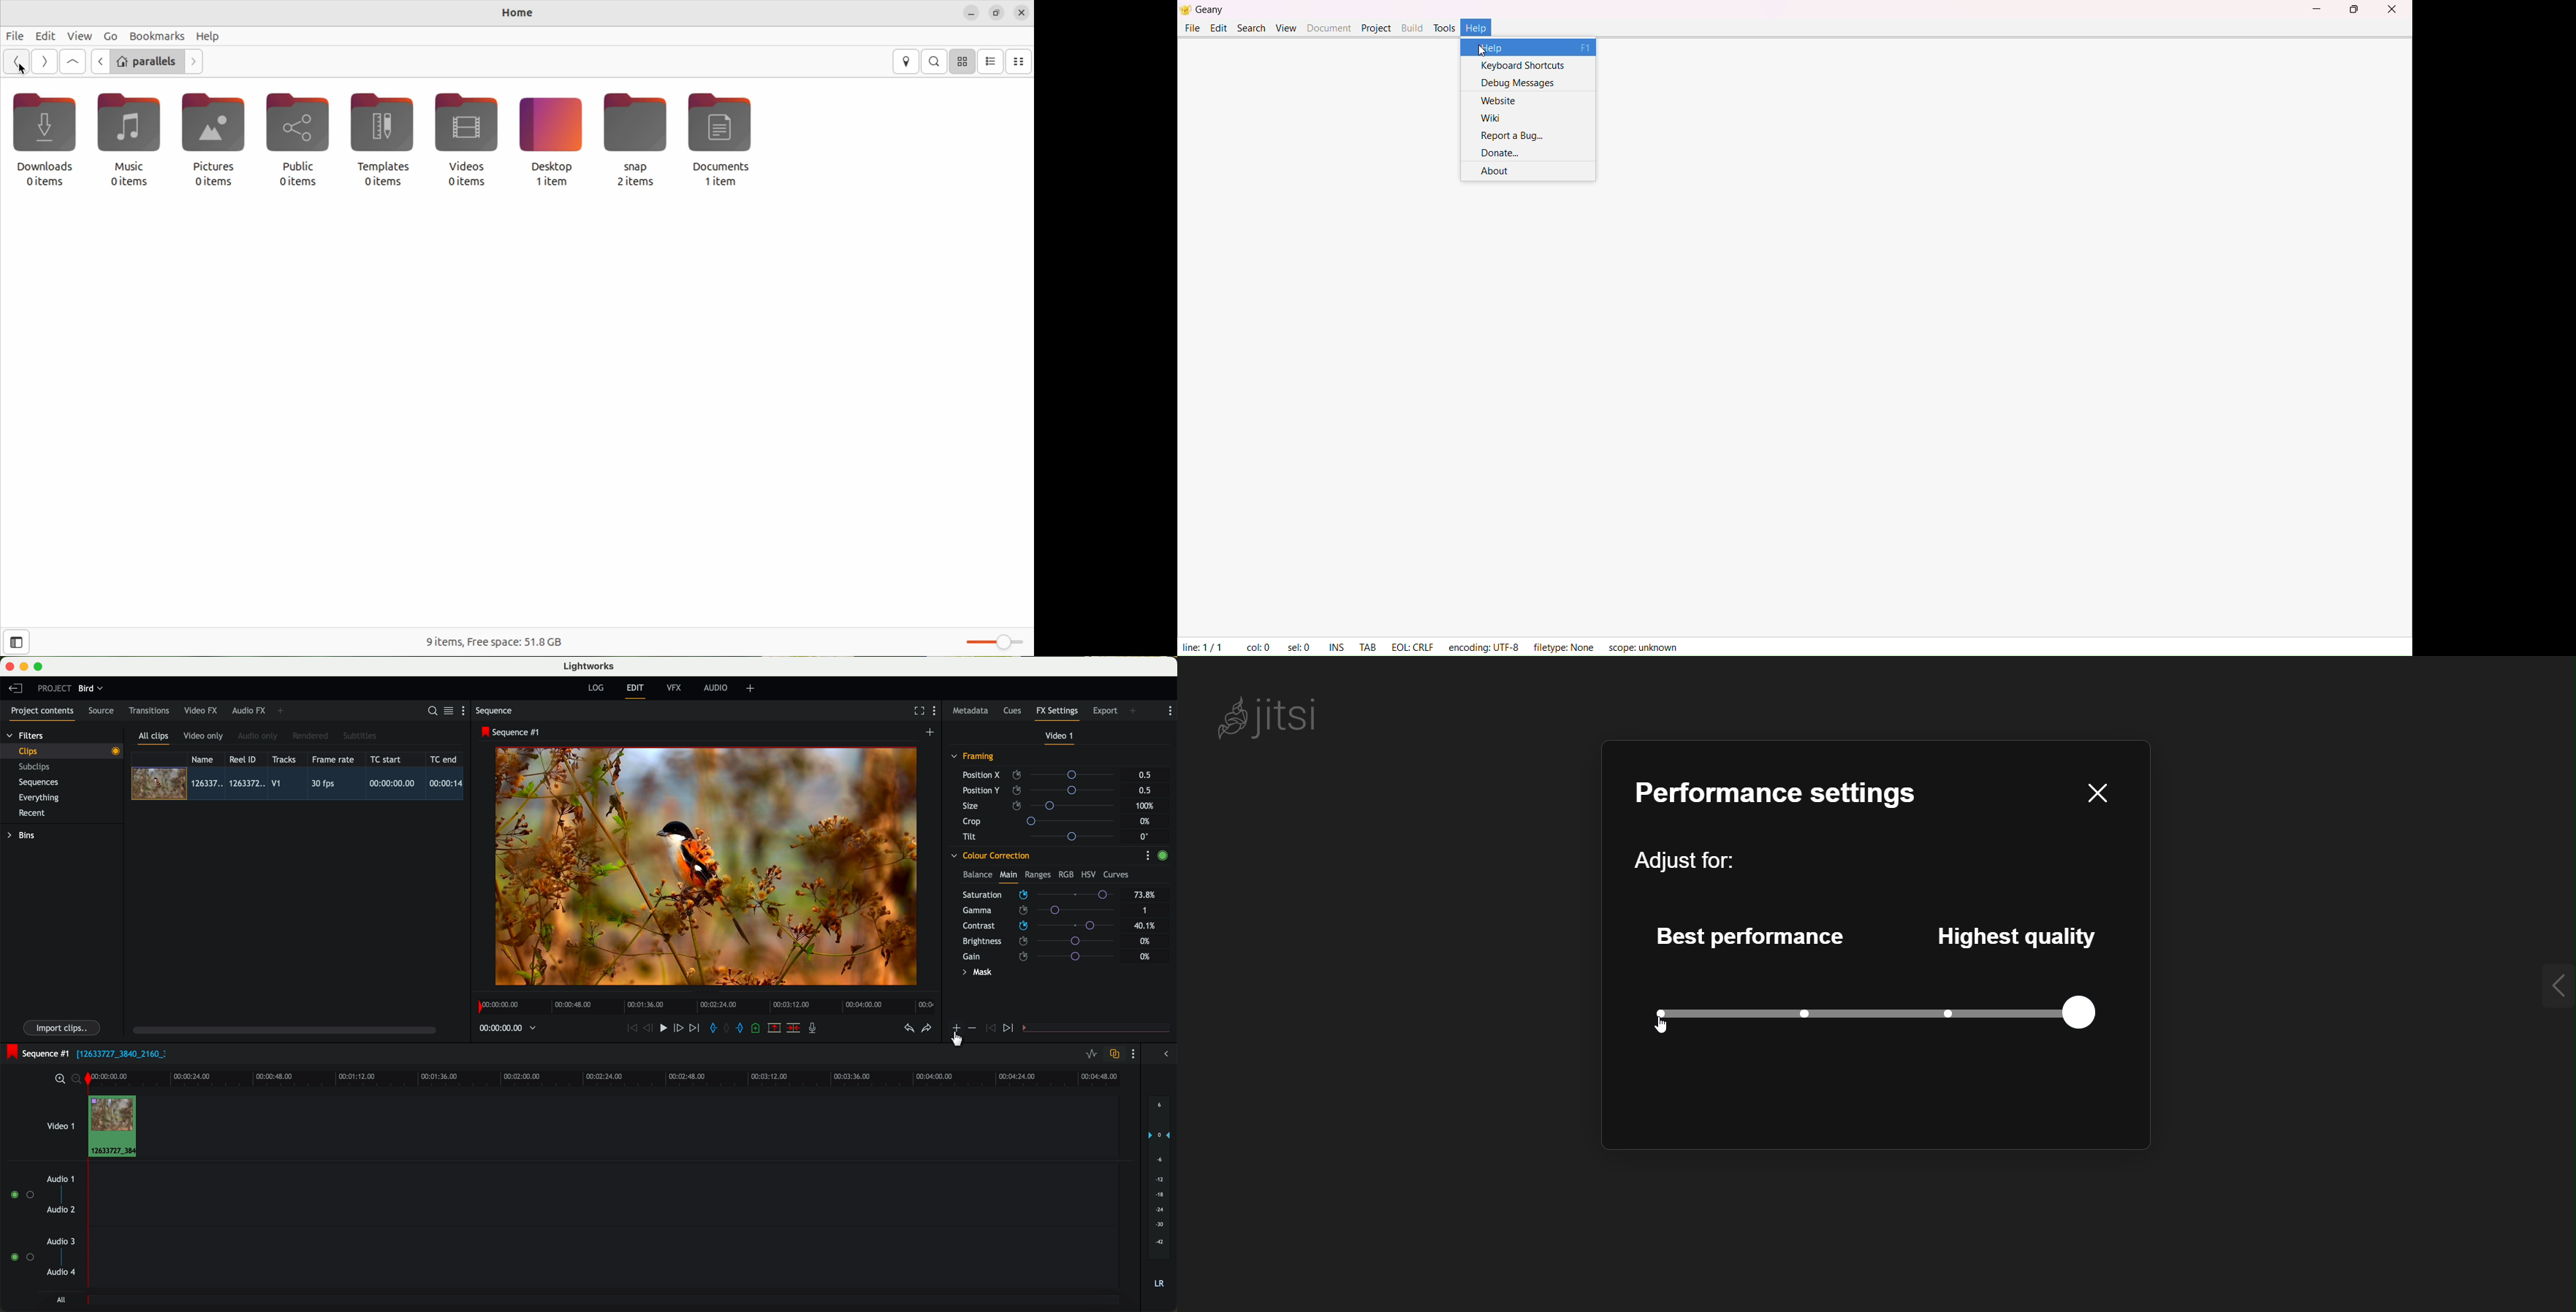  What do you see at coordinates (40, 798) in the screenshot?
I see `everything` at bounding box center [40, 798].